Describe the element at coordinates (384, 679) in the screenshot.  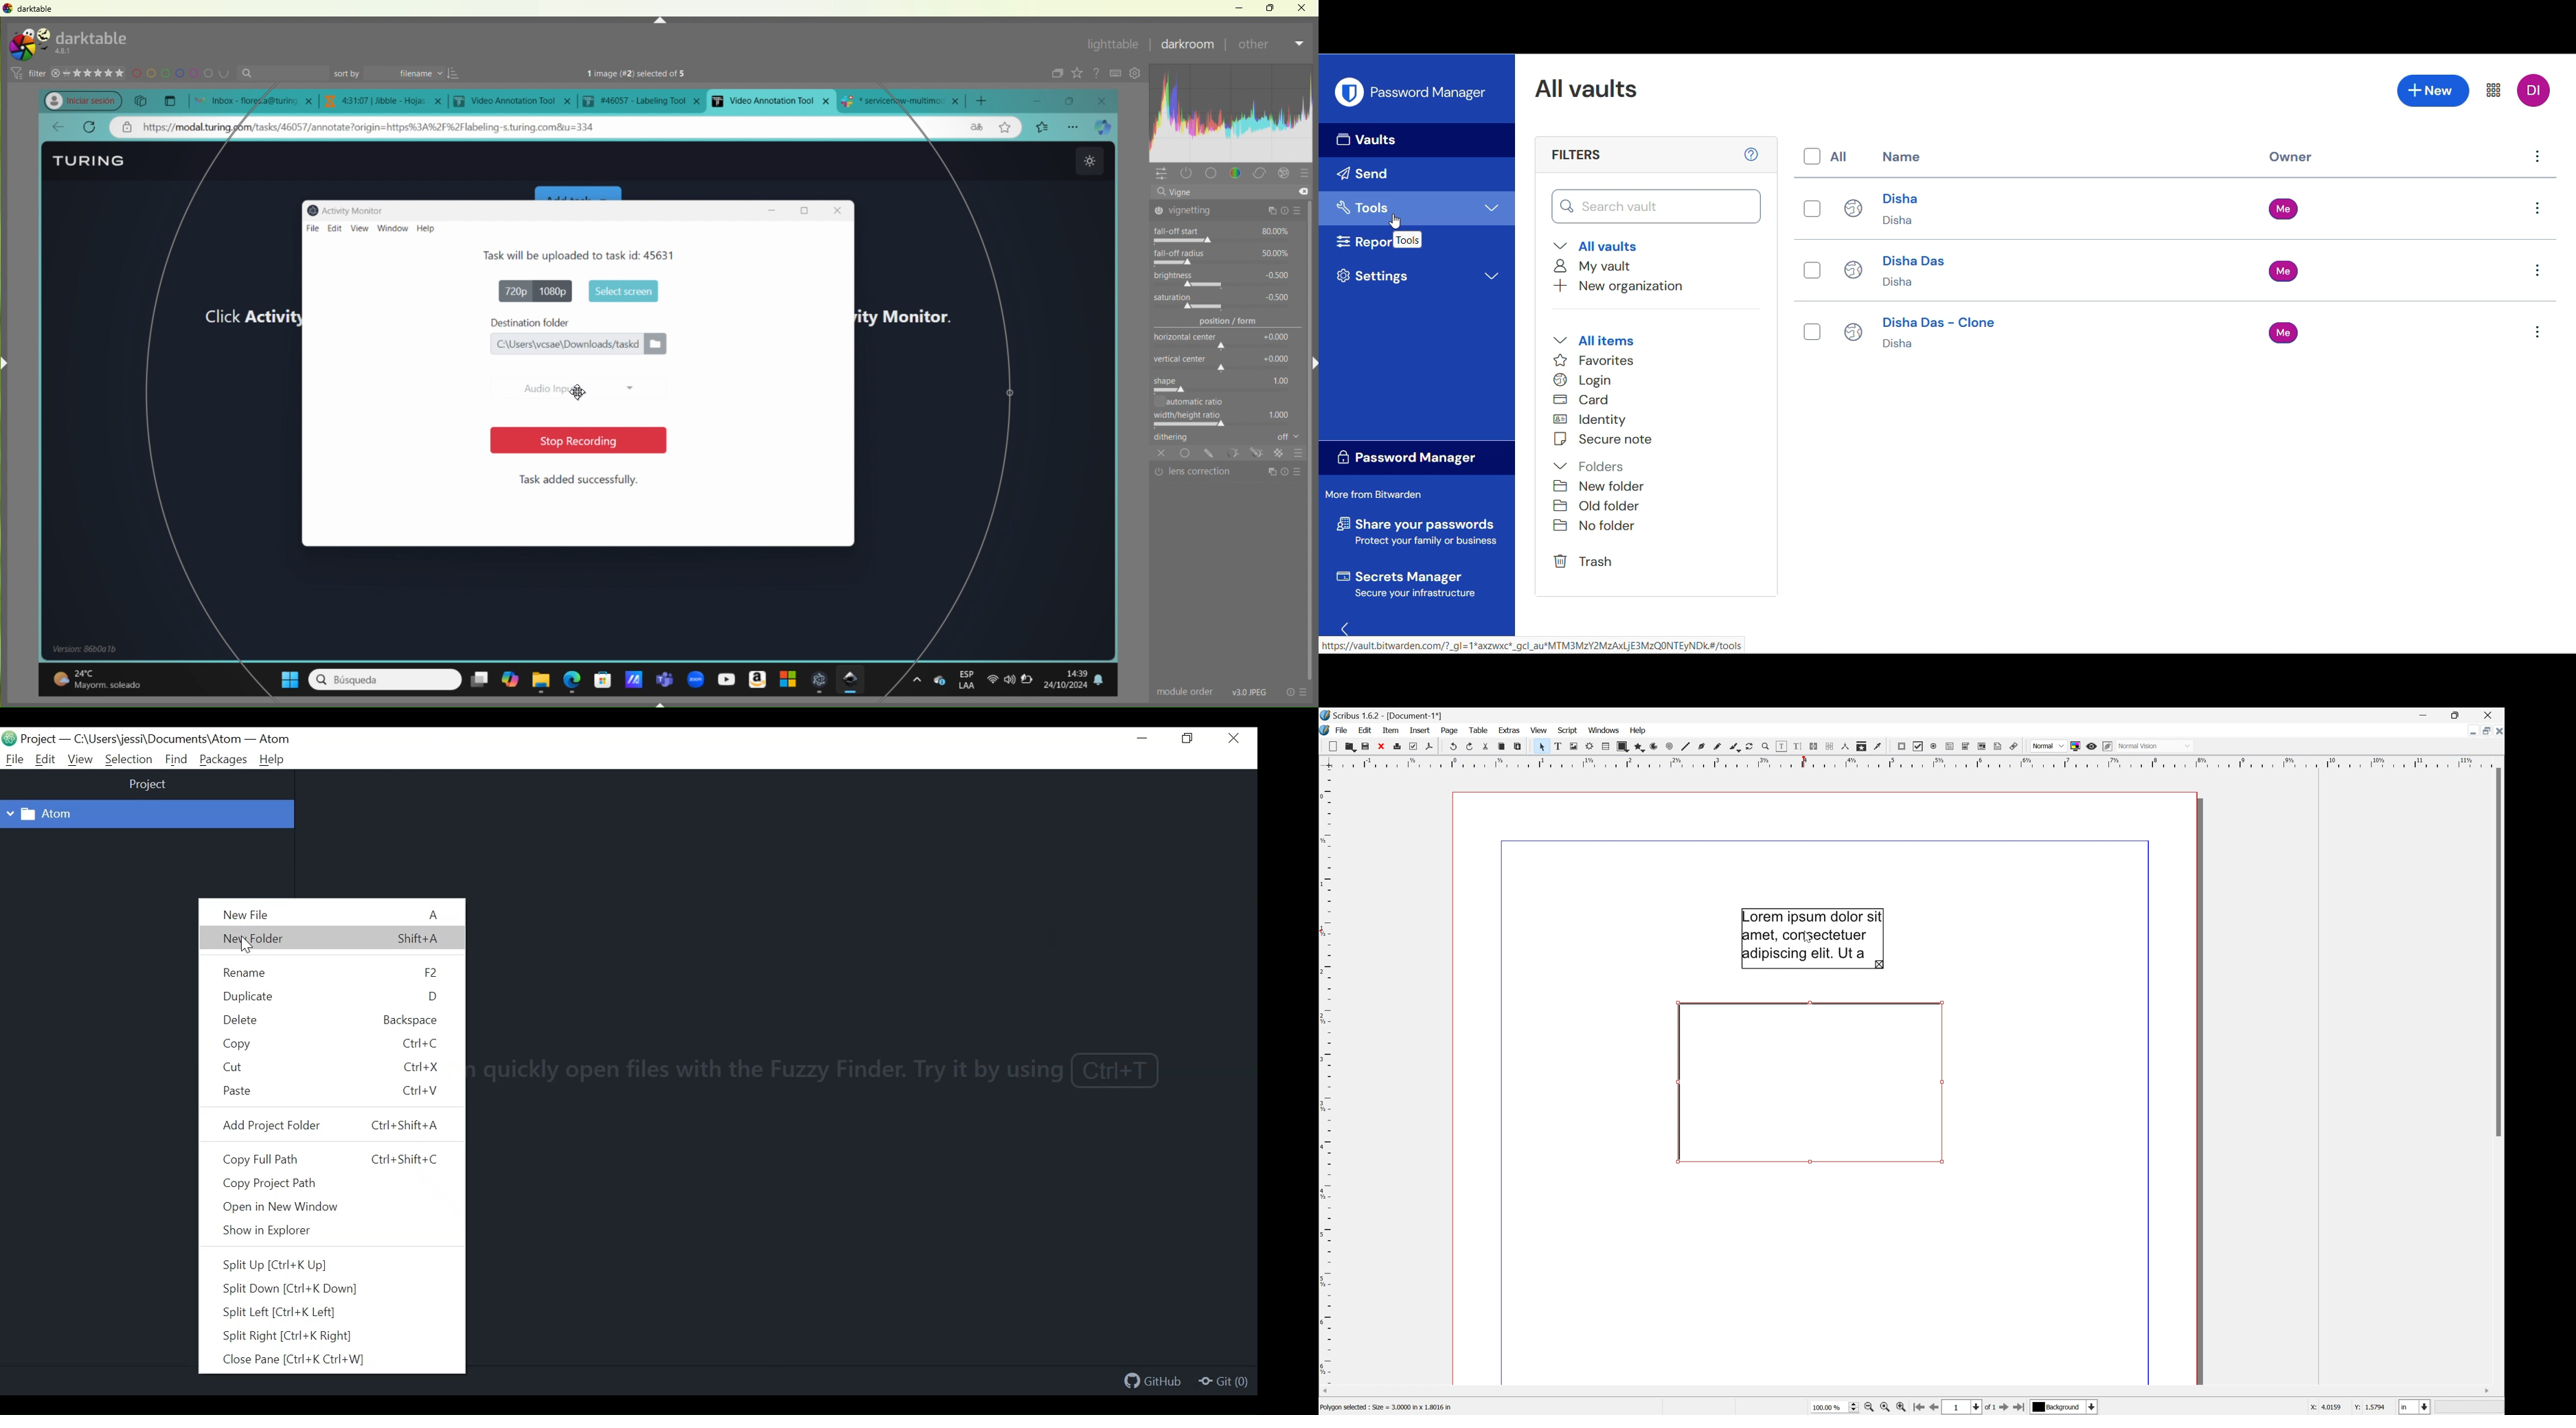
I see `search` at that location.